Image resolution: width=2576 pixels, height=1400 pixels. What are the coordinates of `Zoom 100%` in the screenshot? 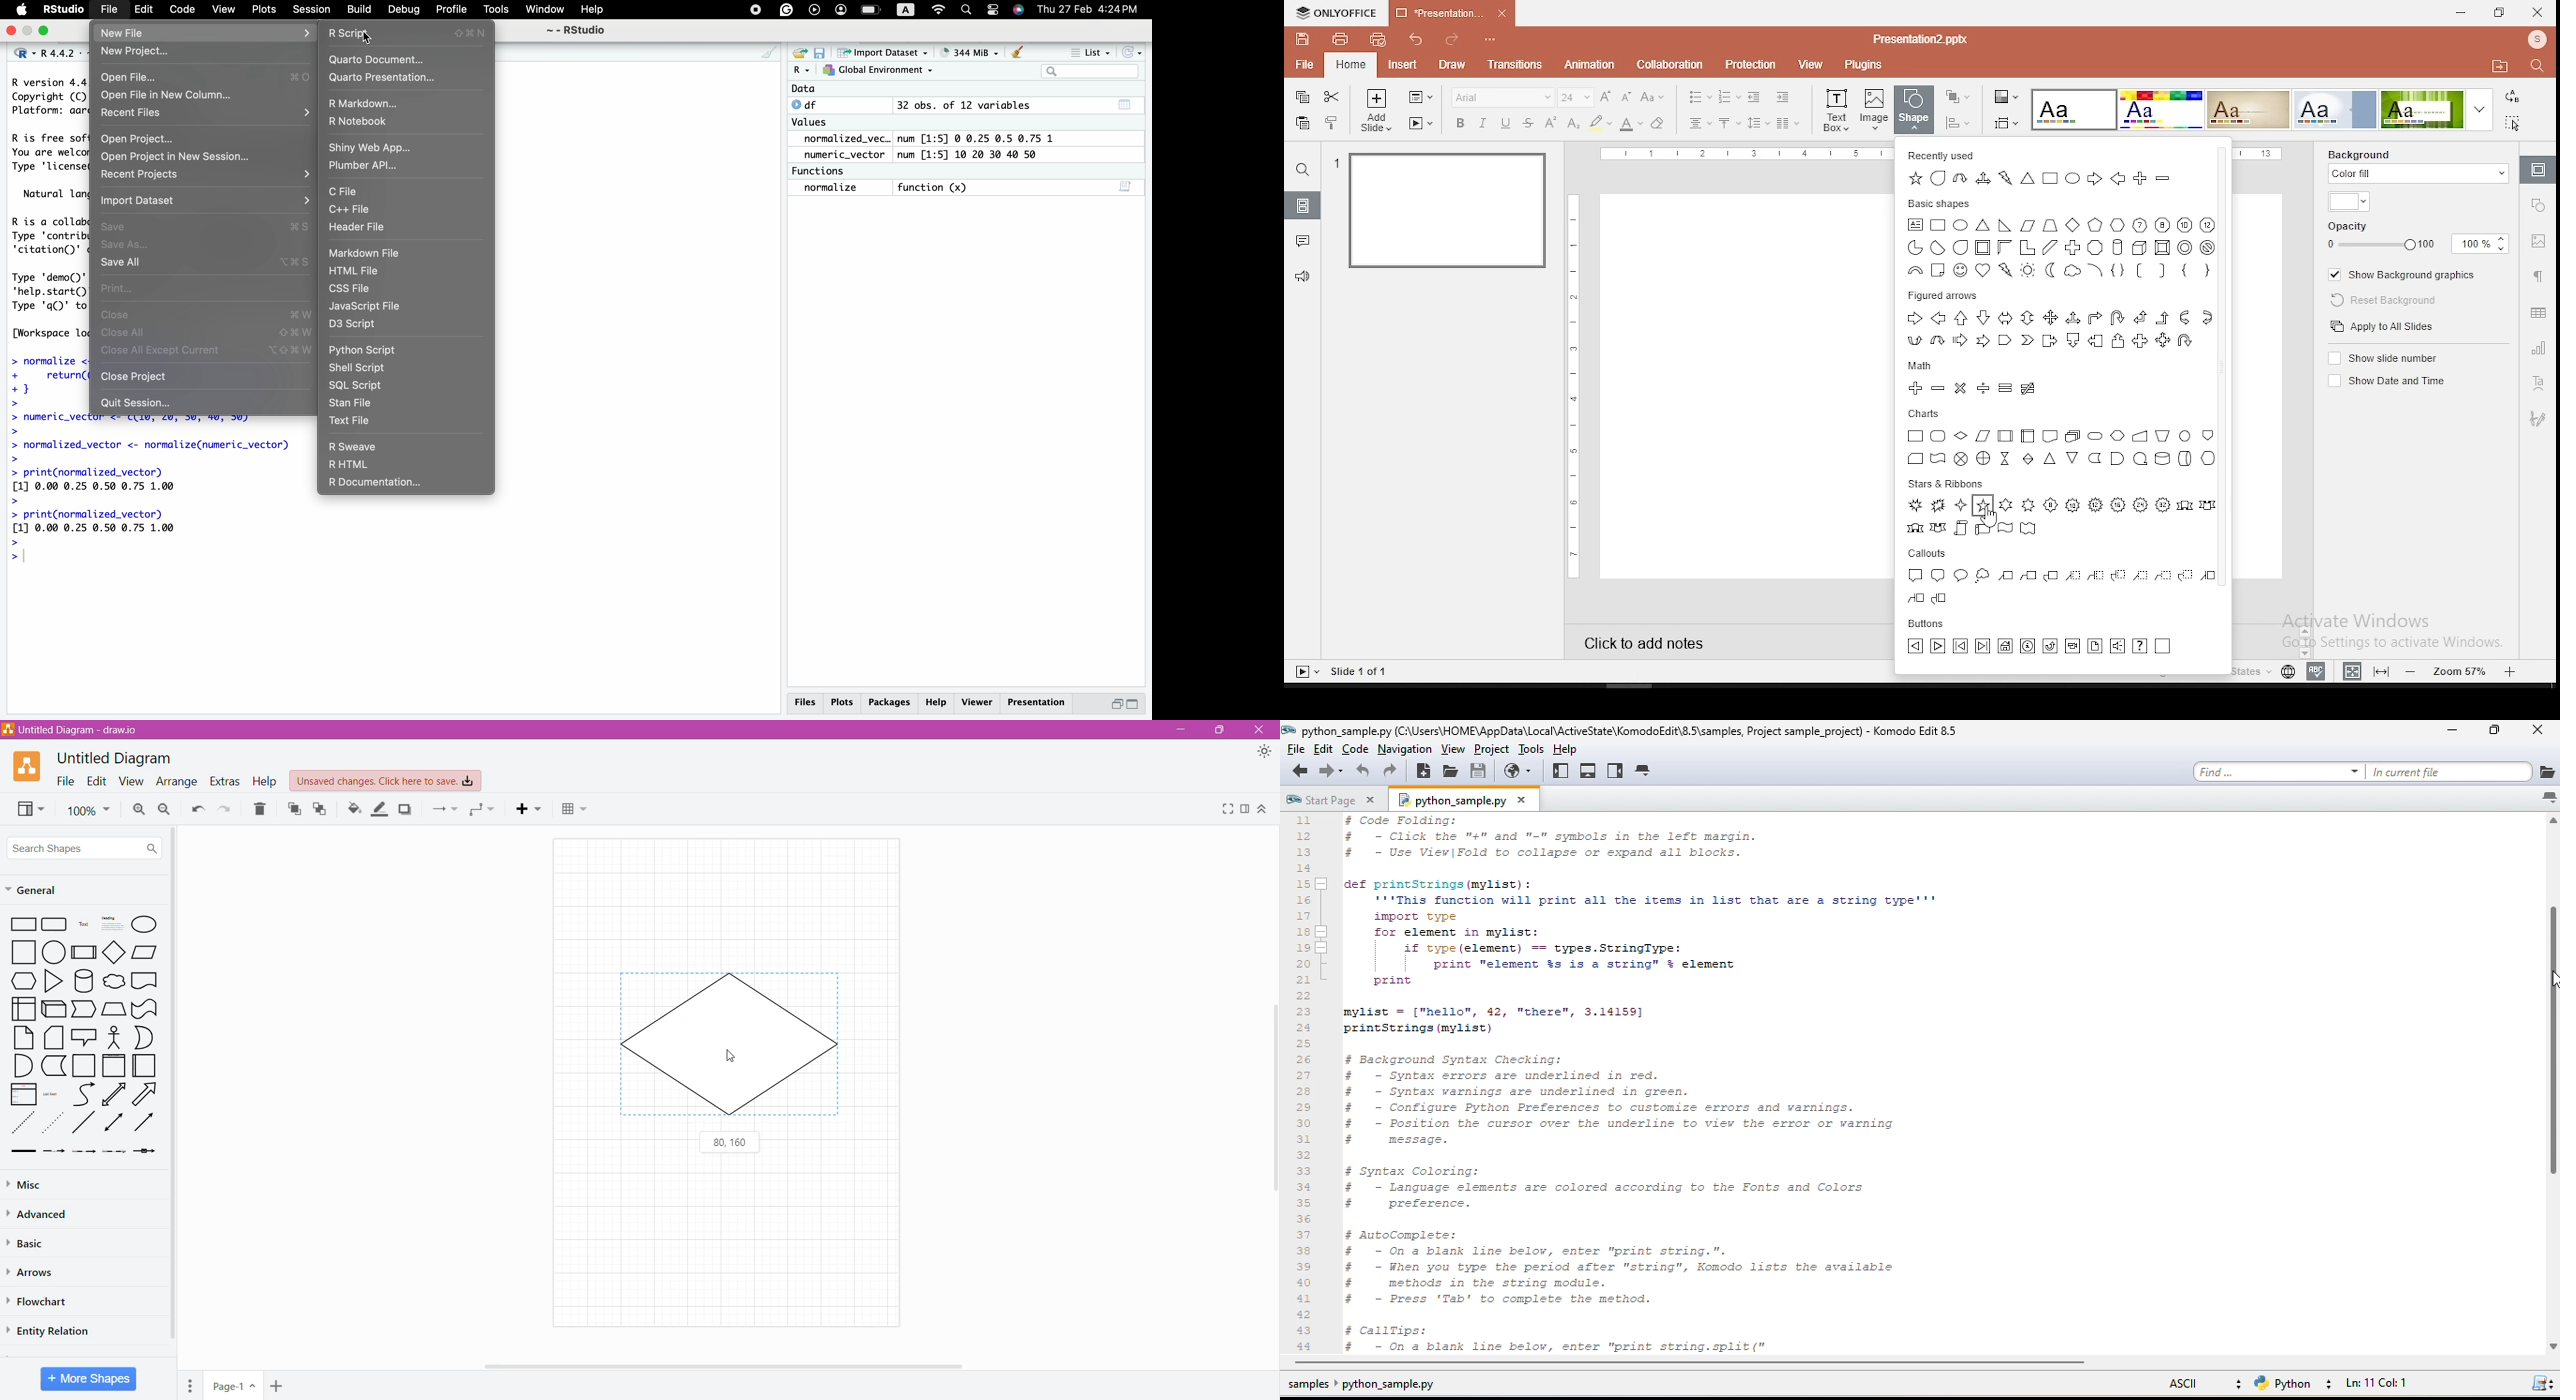 It's located at (89, 811).